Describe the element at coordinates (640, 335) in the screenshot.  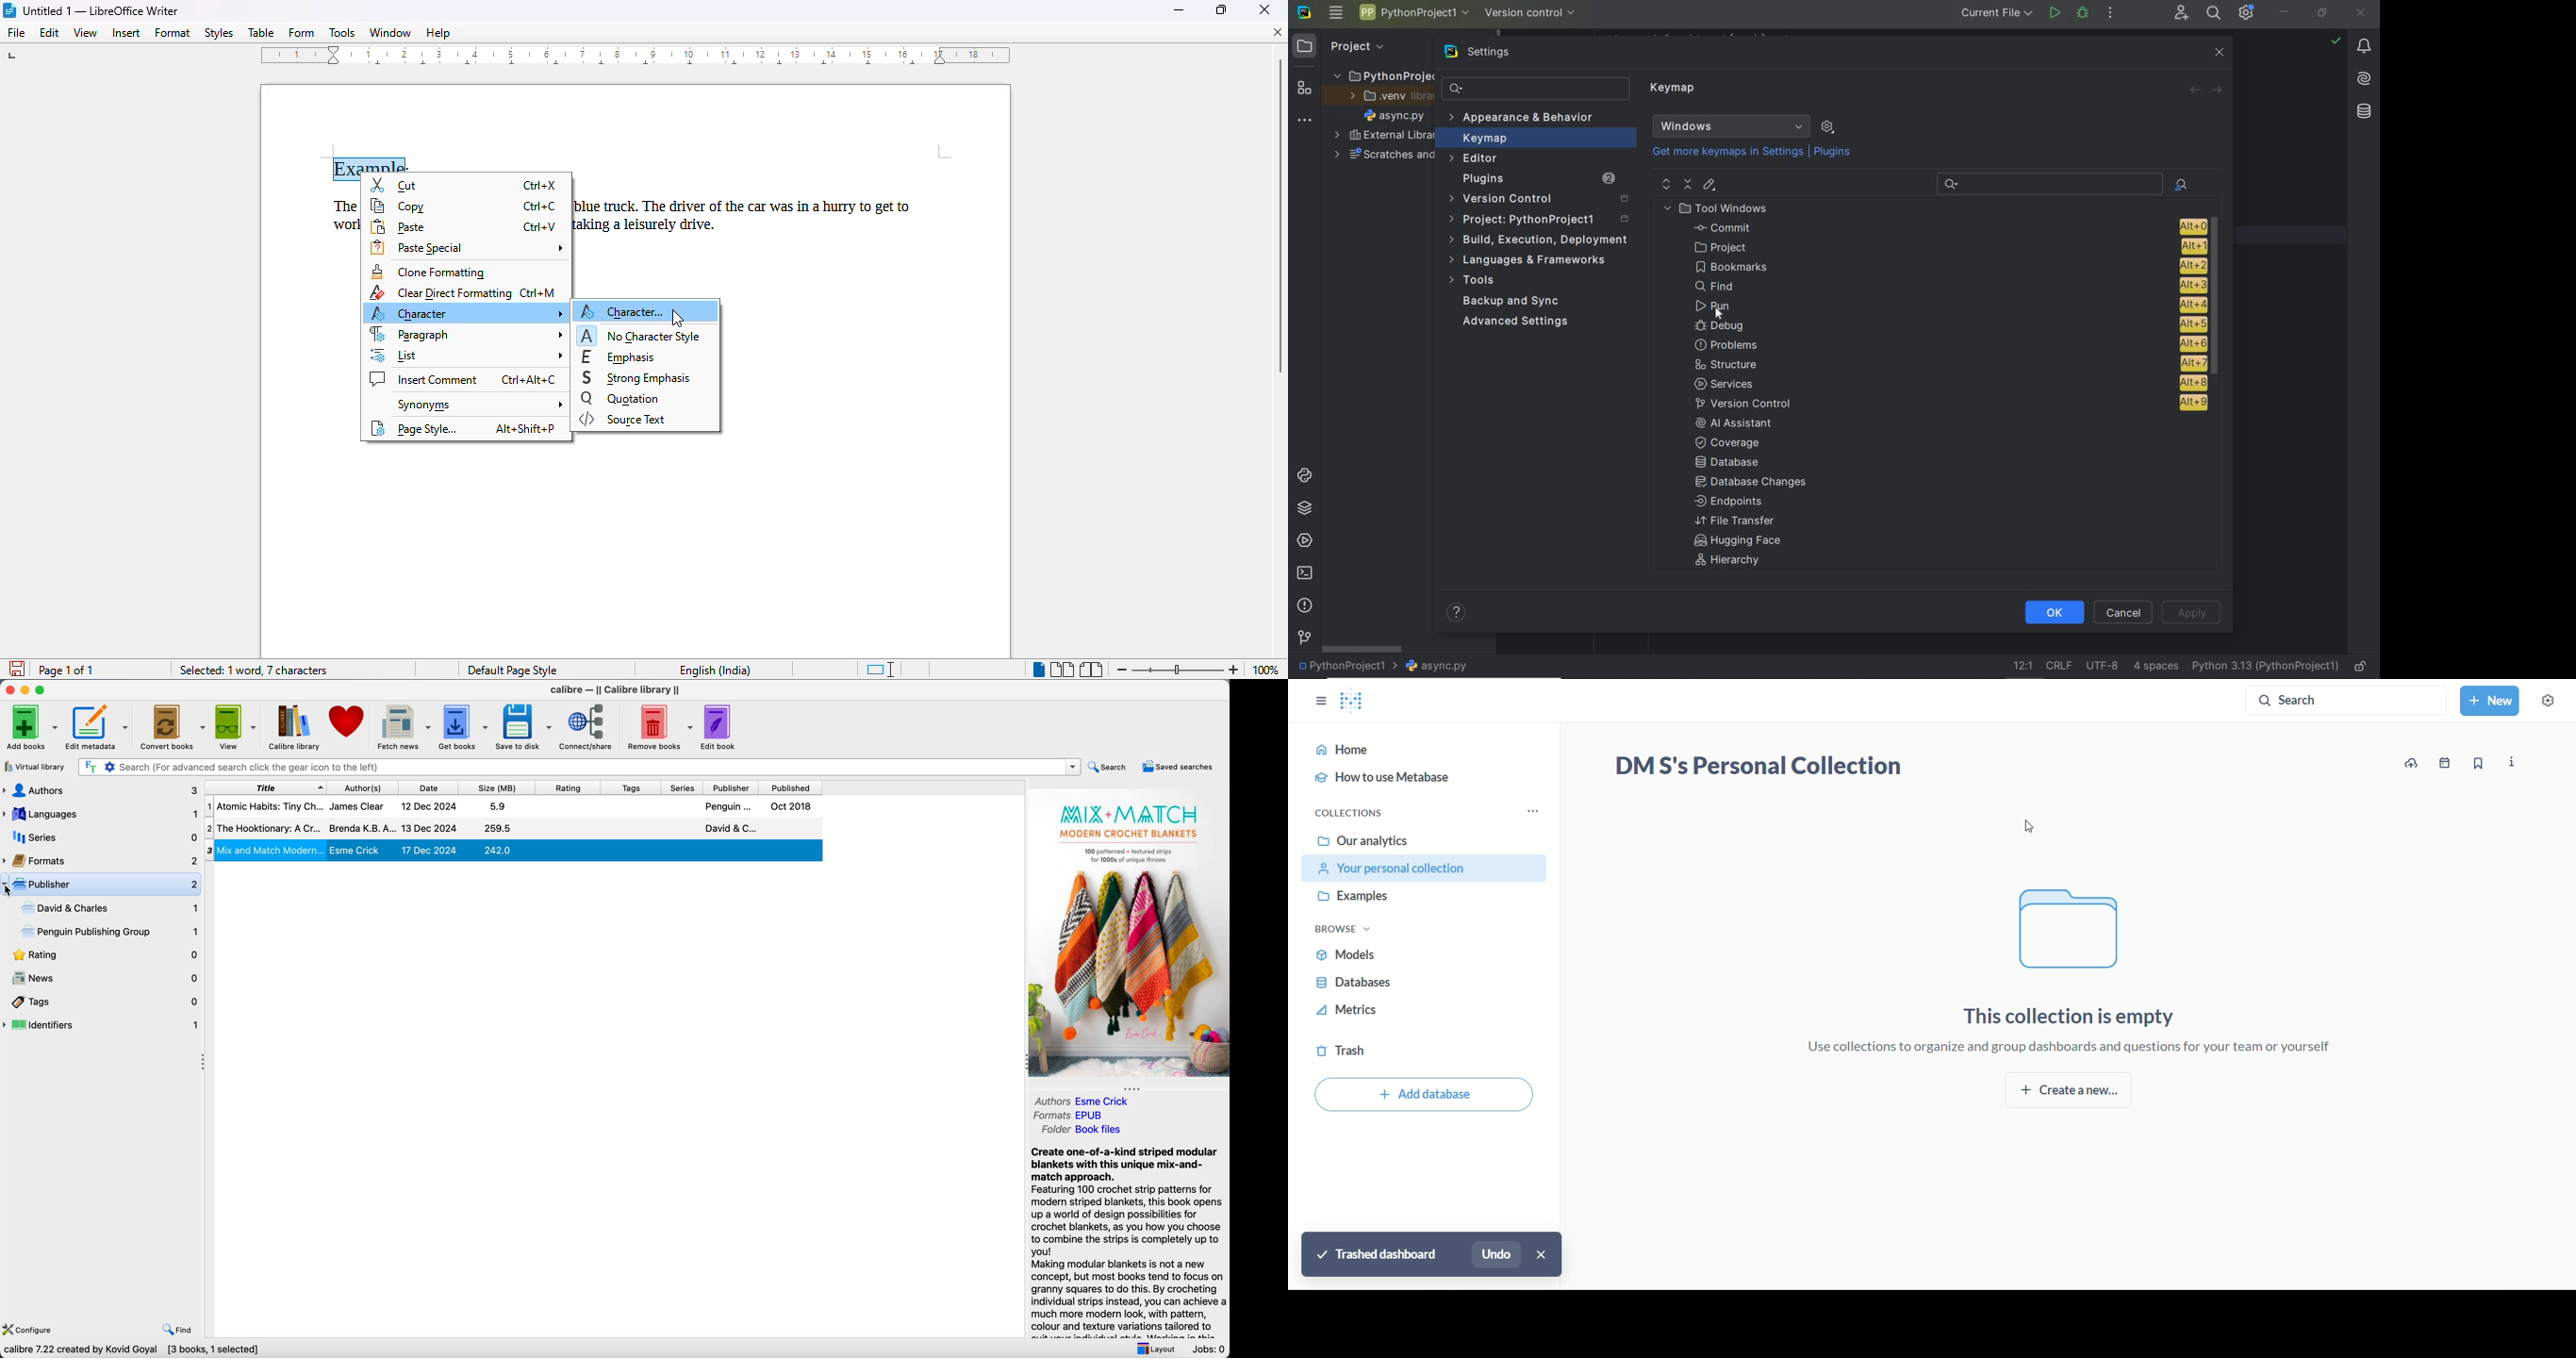
I see `no character style` at that location.